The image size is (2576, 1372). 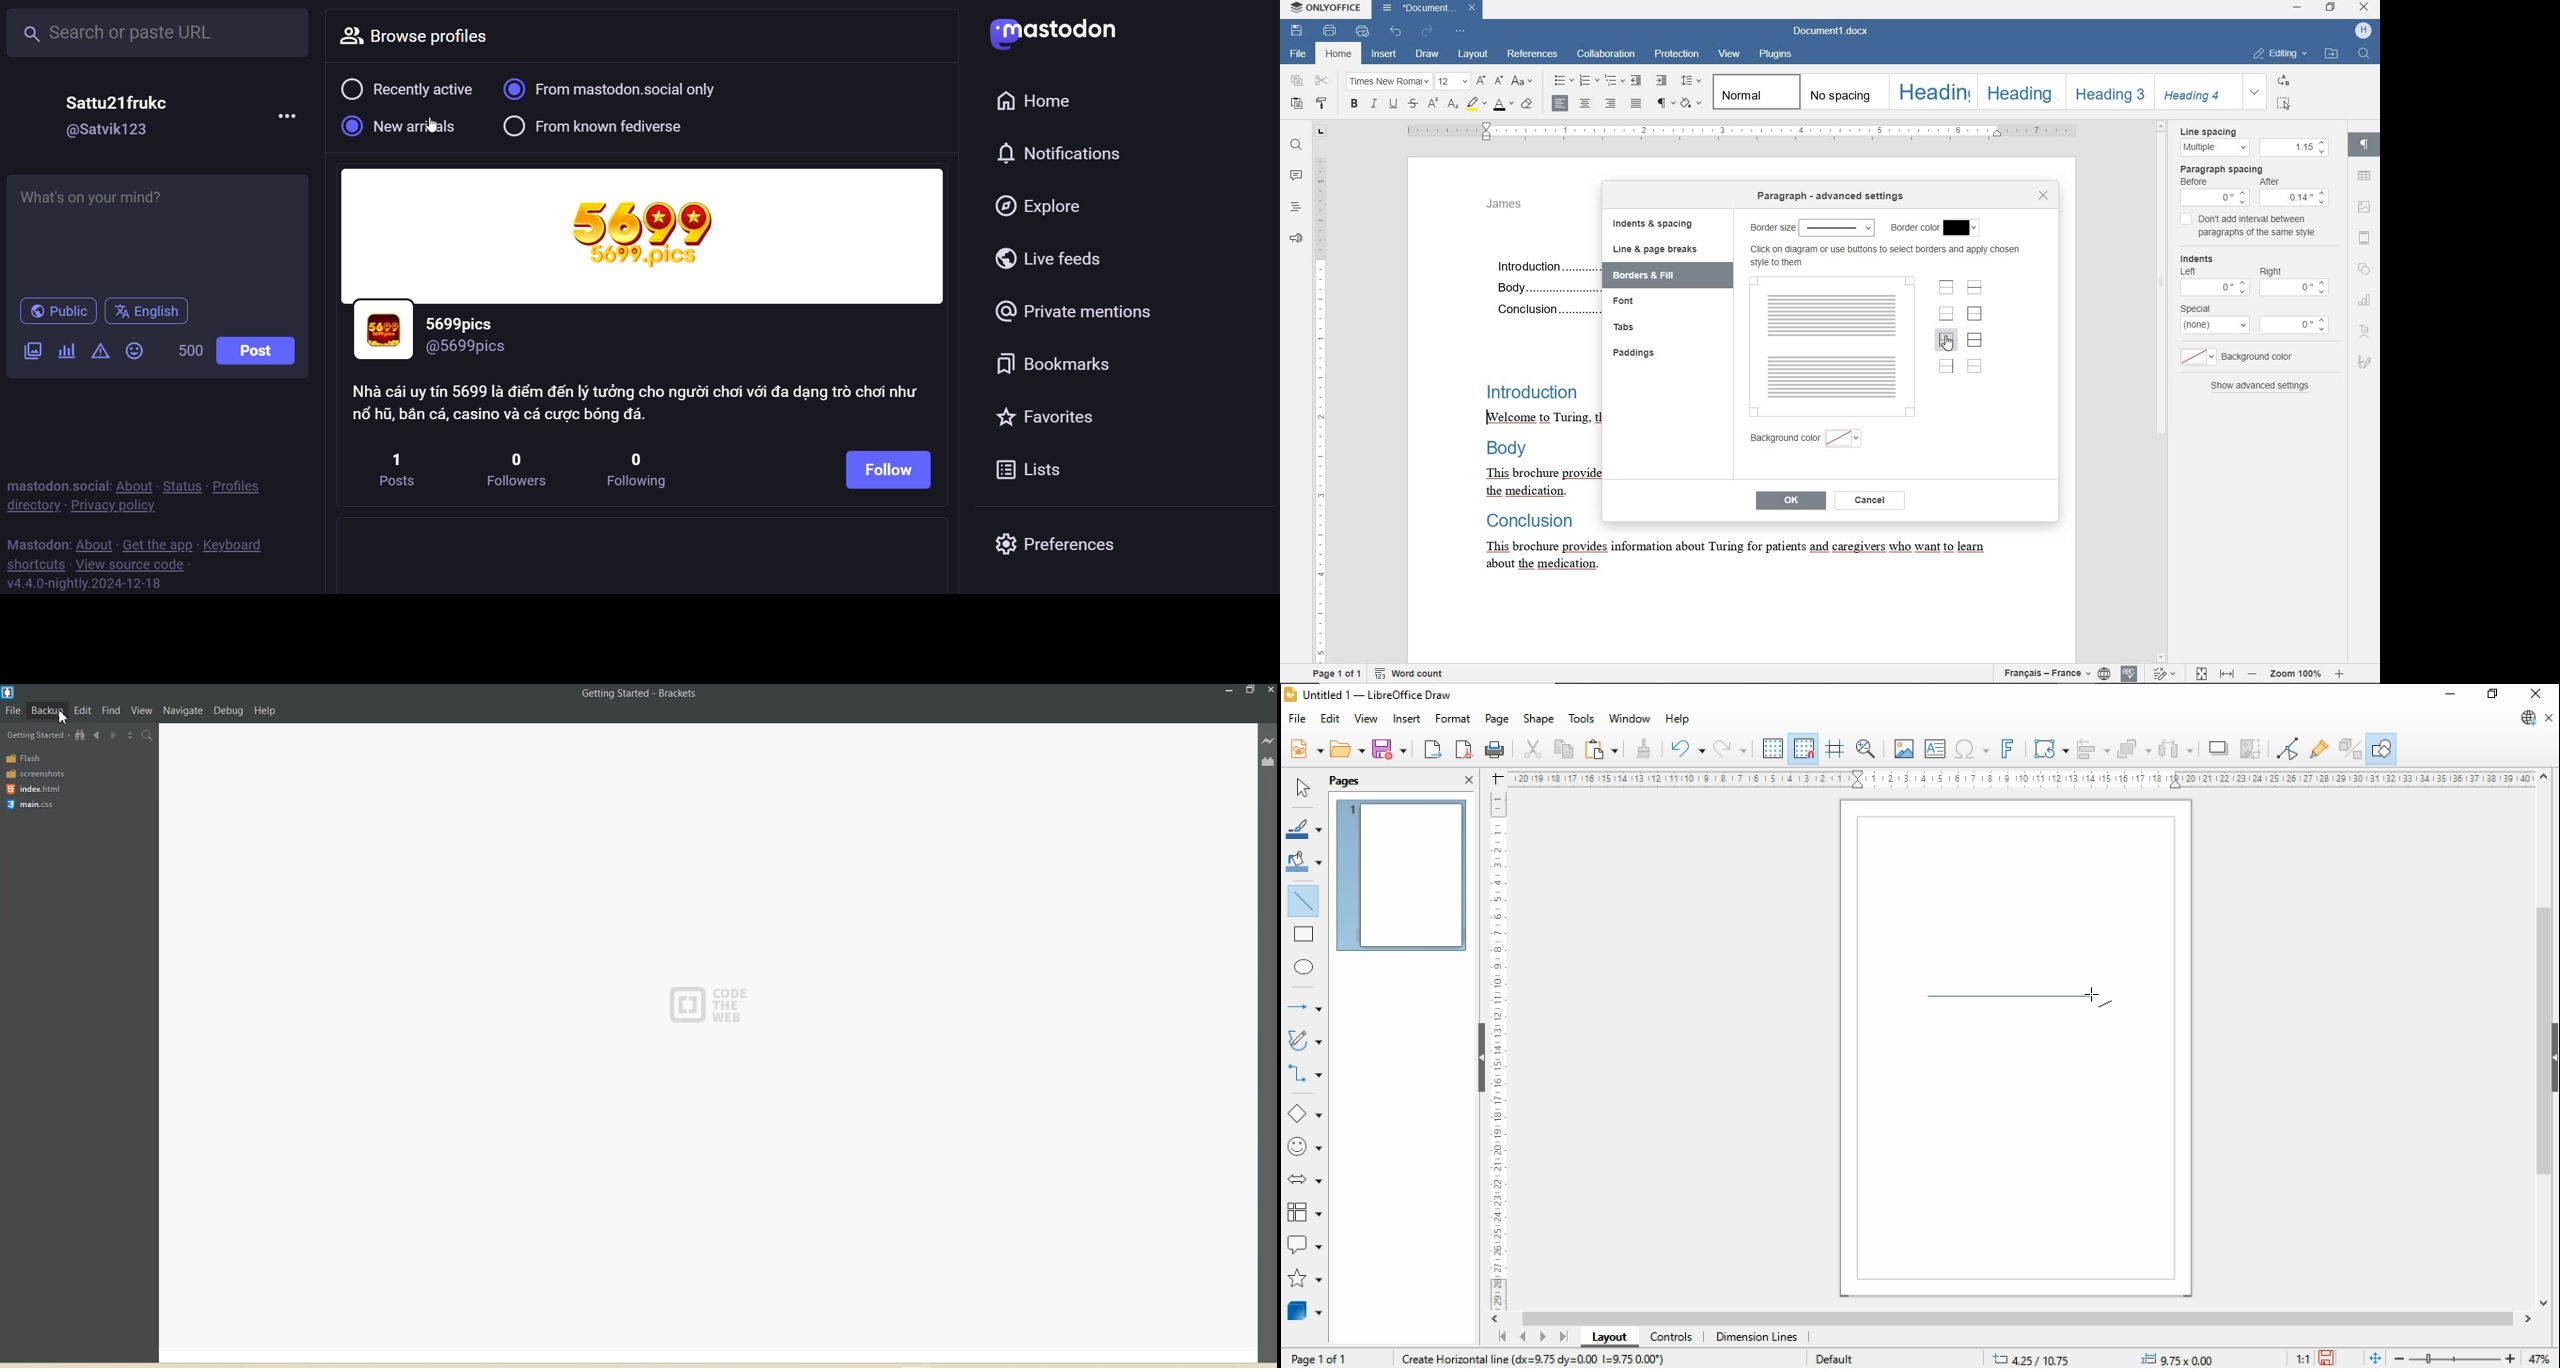 What do you see at coordinates (1304, 934) in the screenshot?
I see `rectangle` at bounding box center [1304, 934].